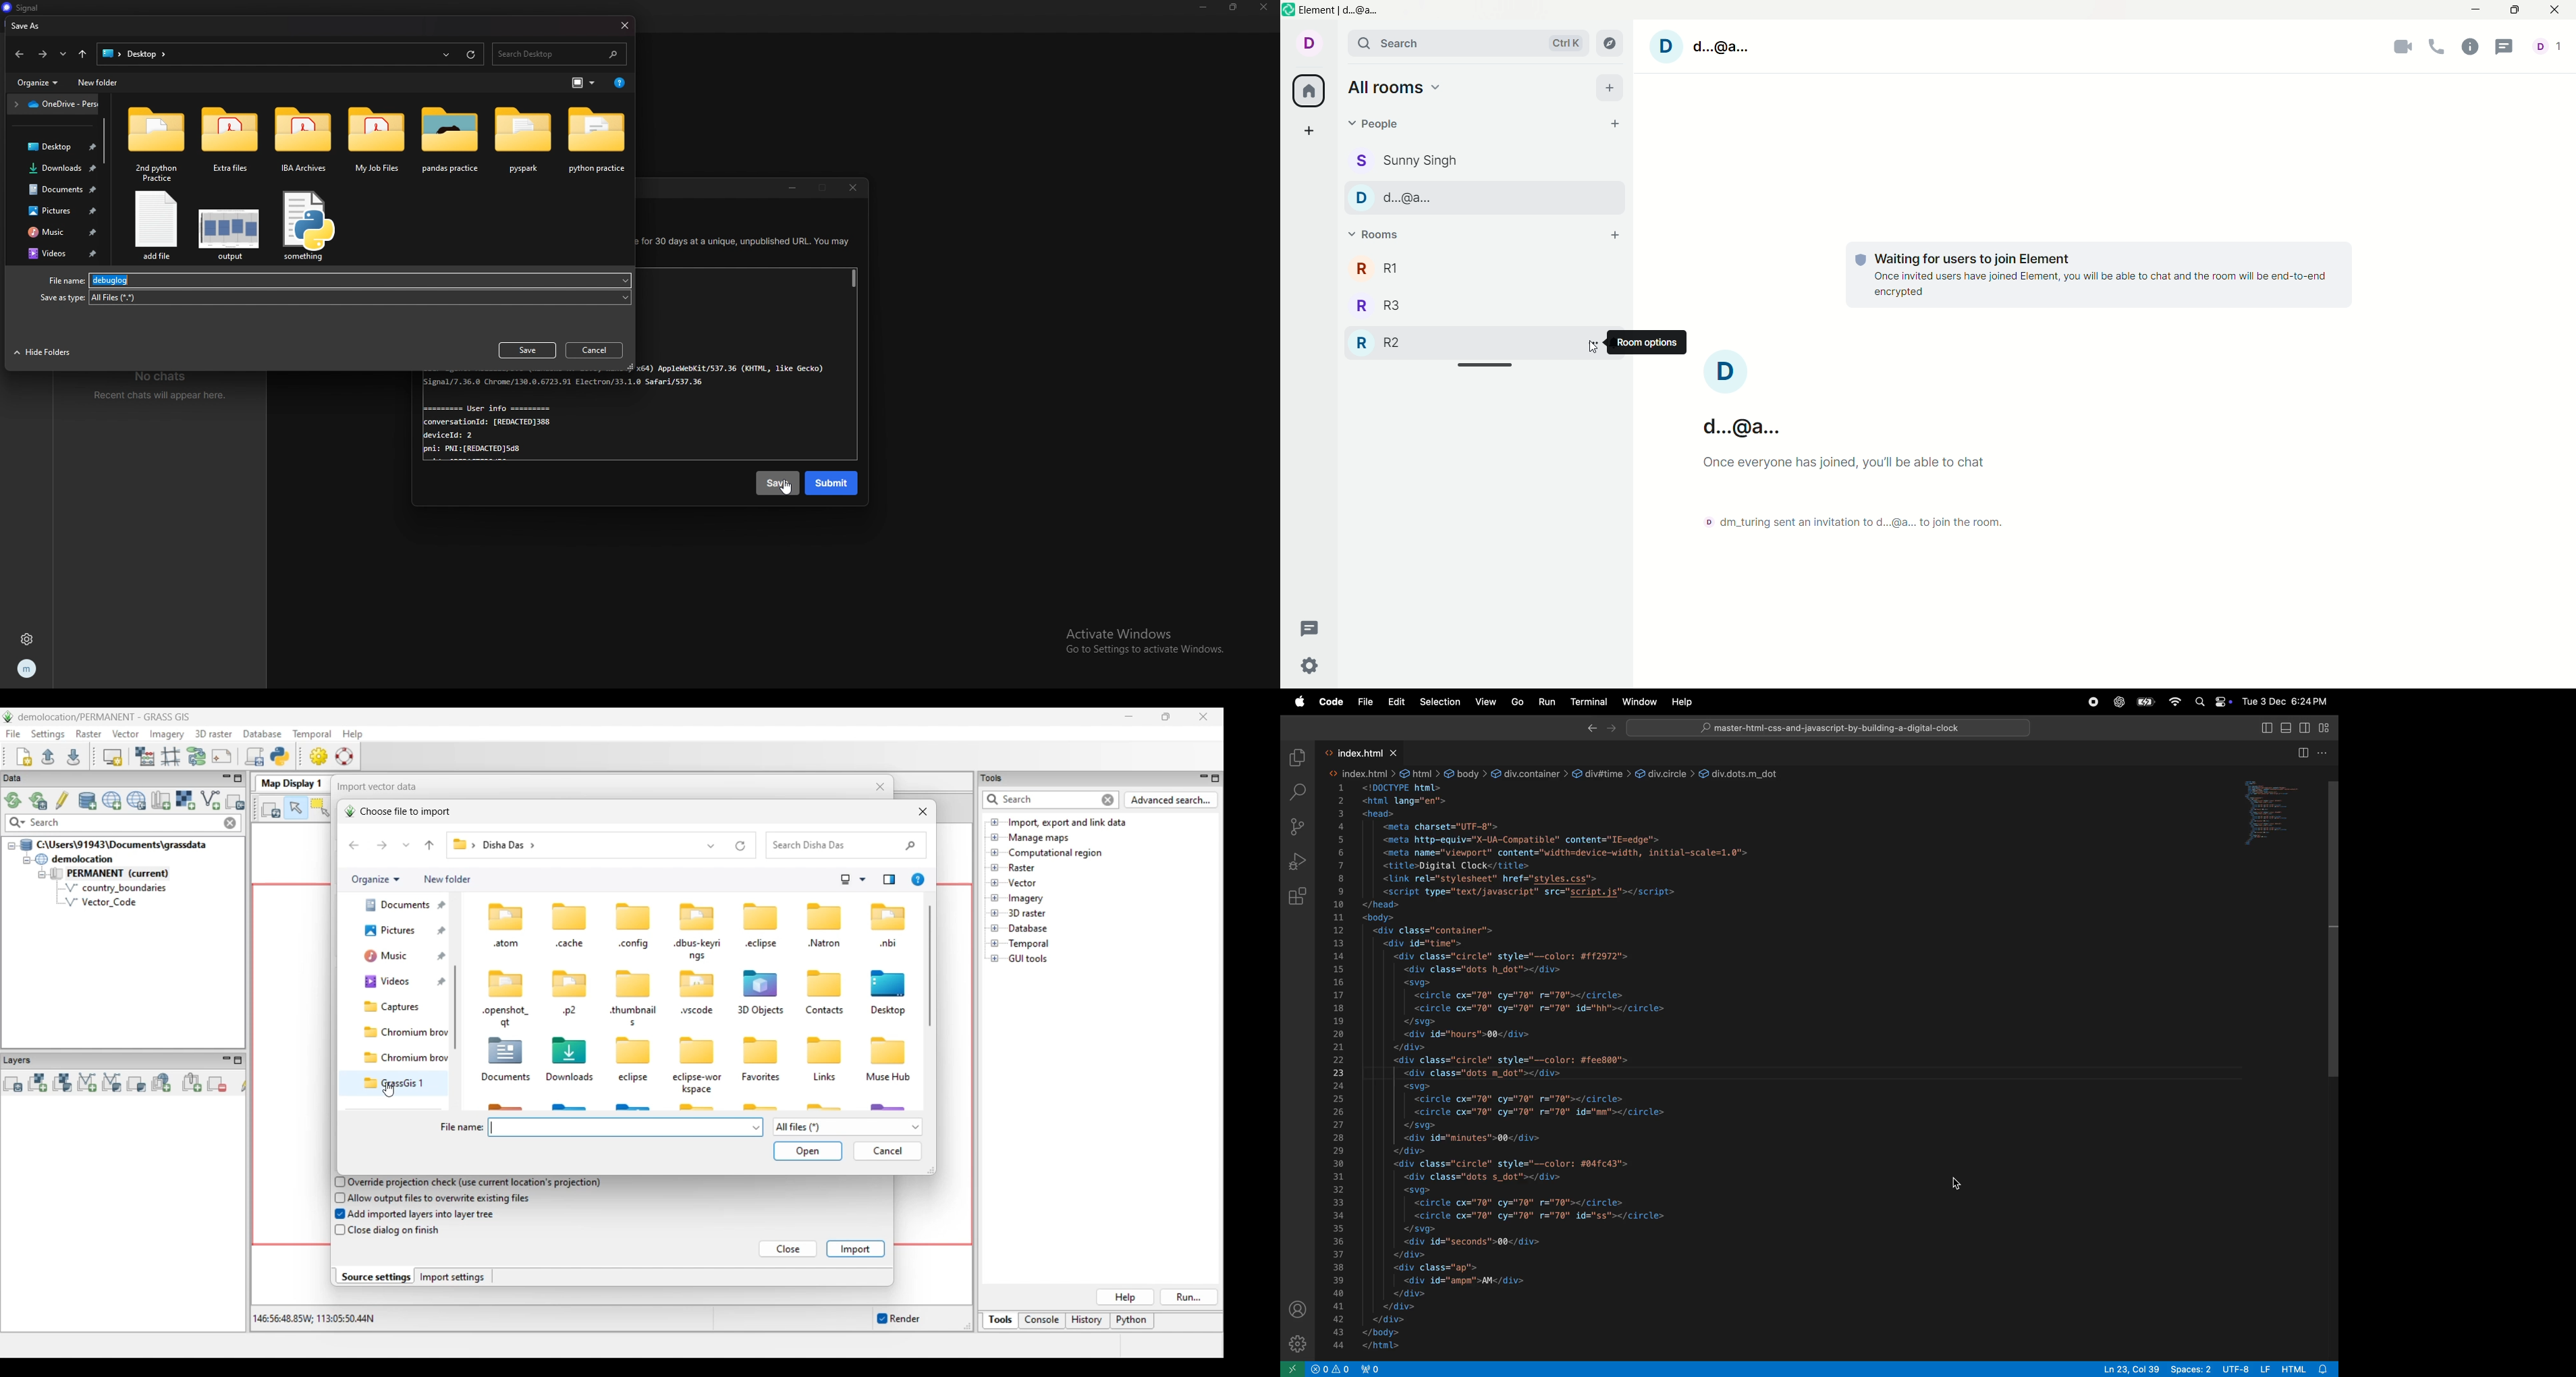 The height and width of the screenshot is (1400, 2576). I want to click on voice call, so click(2438, 48).